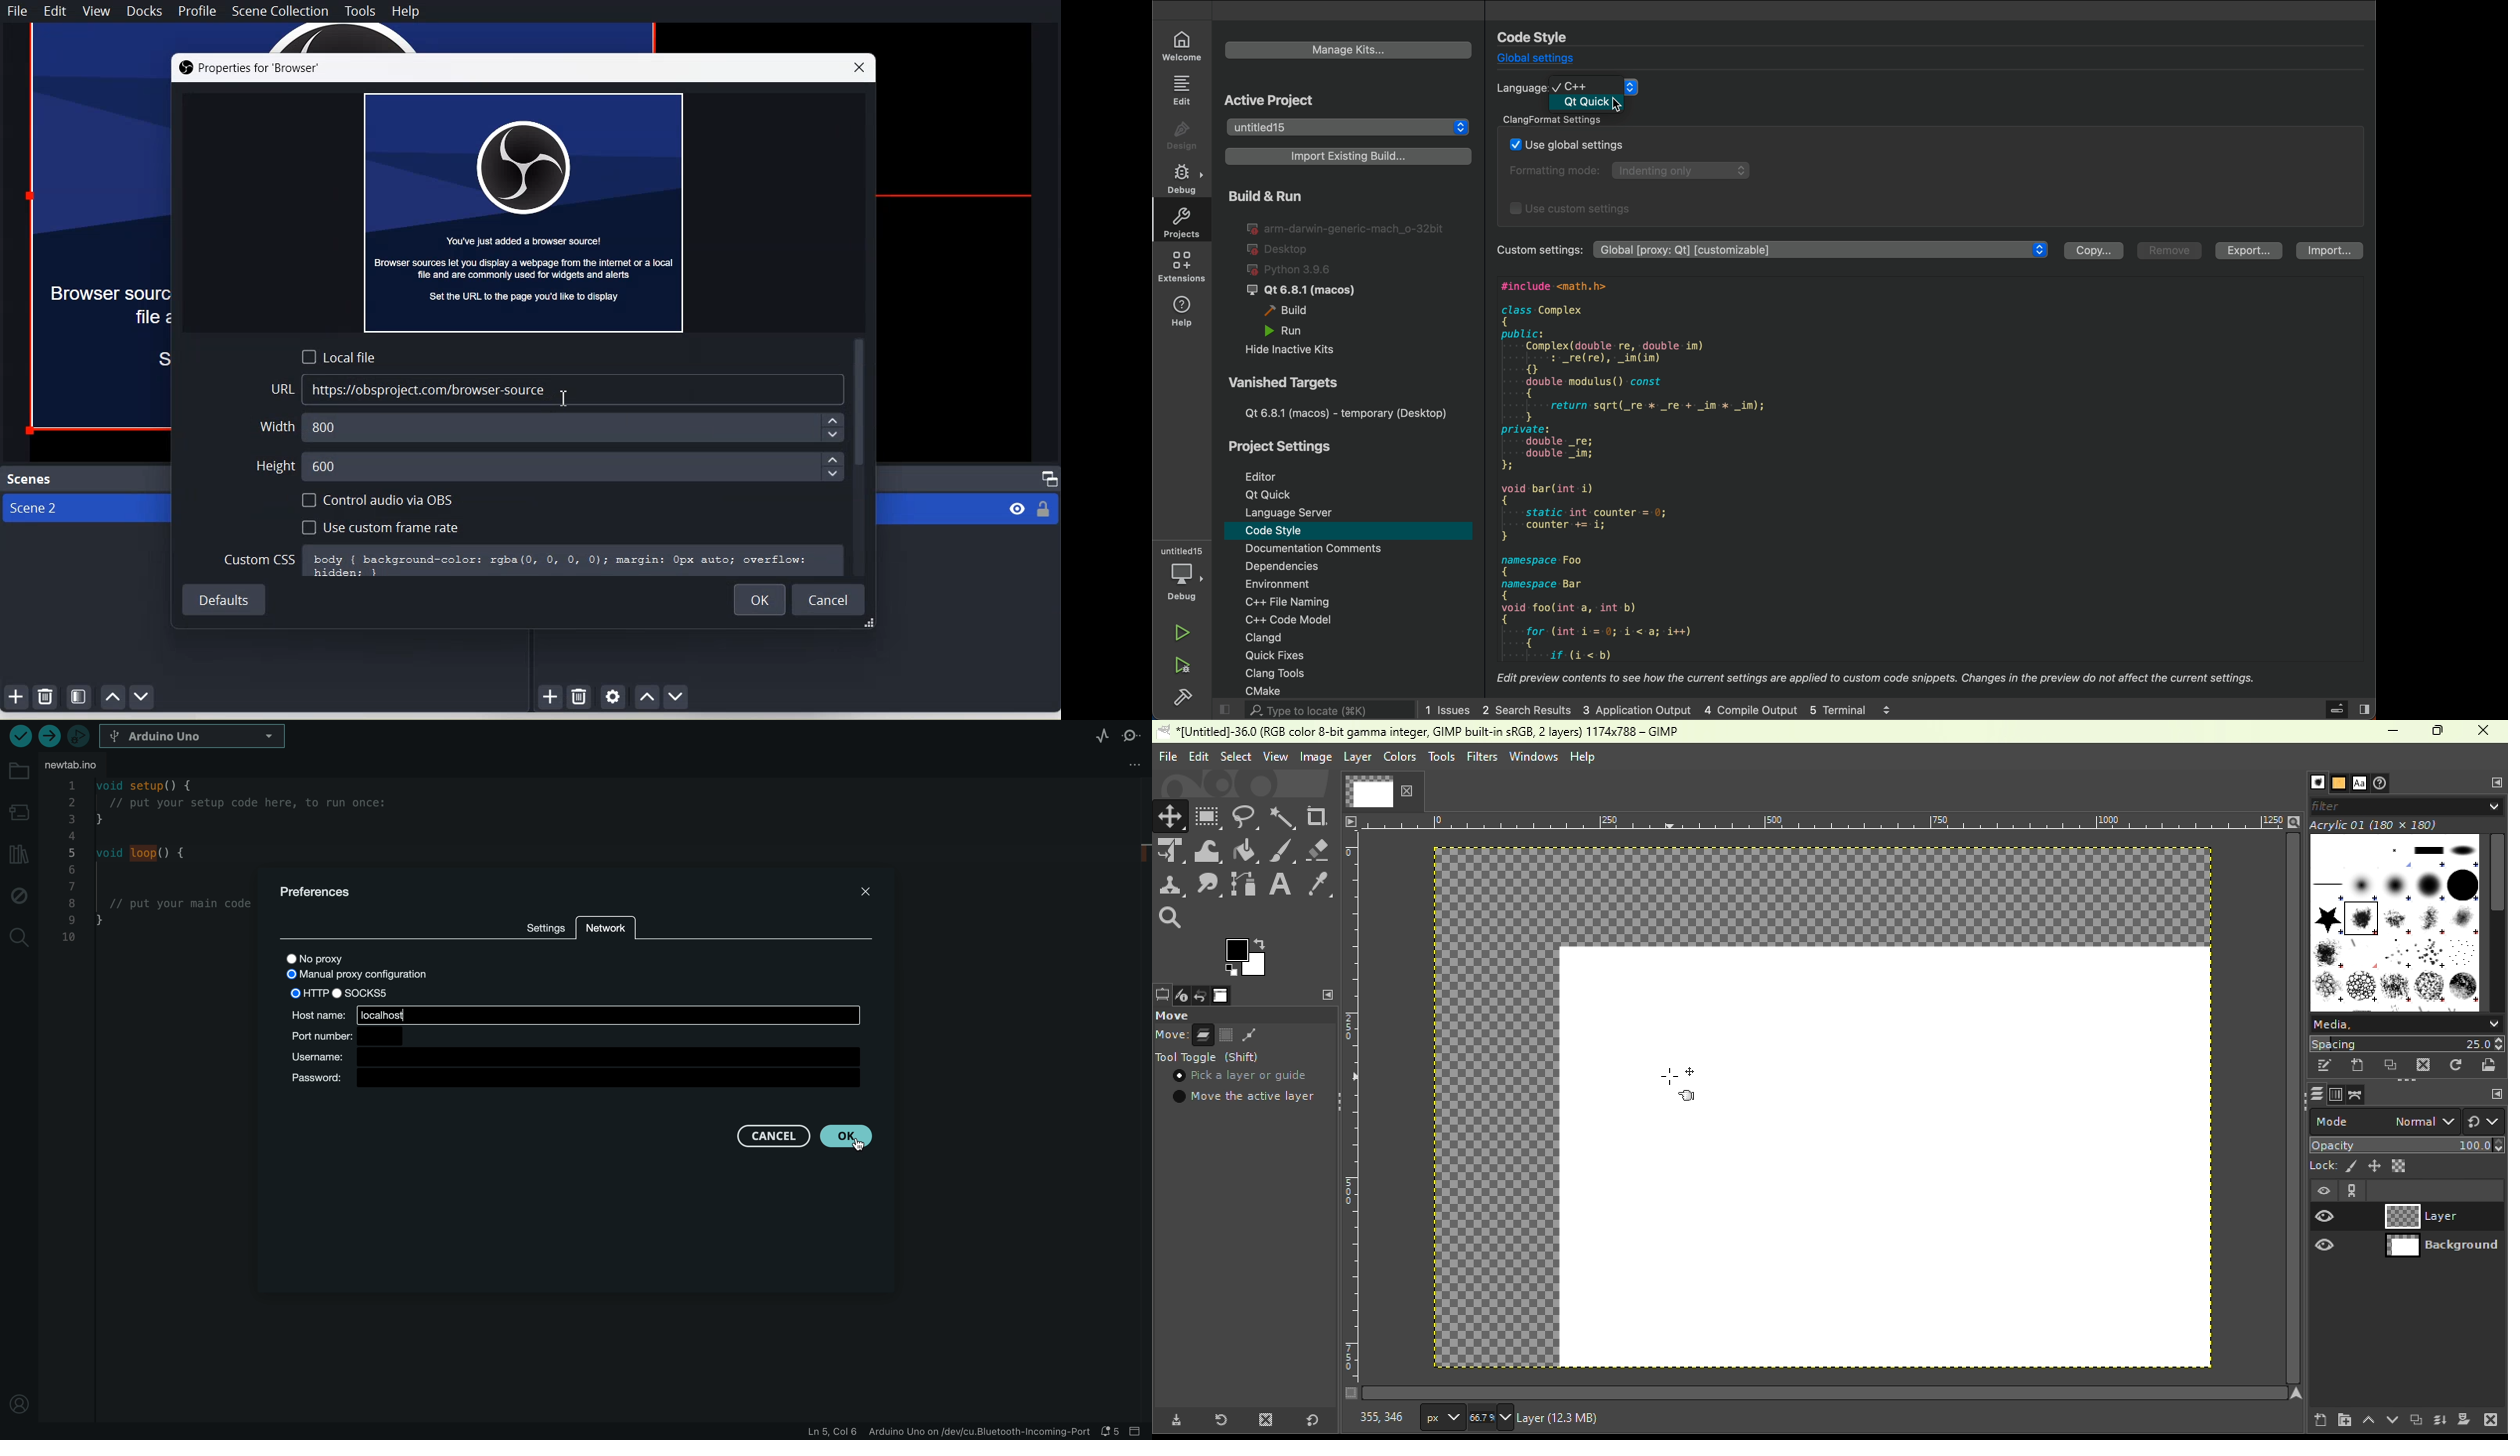 Image resolution: width=2520 pixels, height=1456 pixels. What do you see at coordinates (406, 11) in the screenshot?
I see `Help` at bounding box center [406, 11].